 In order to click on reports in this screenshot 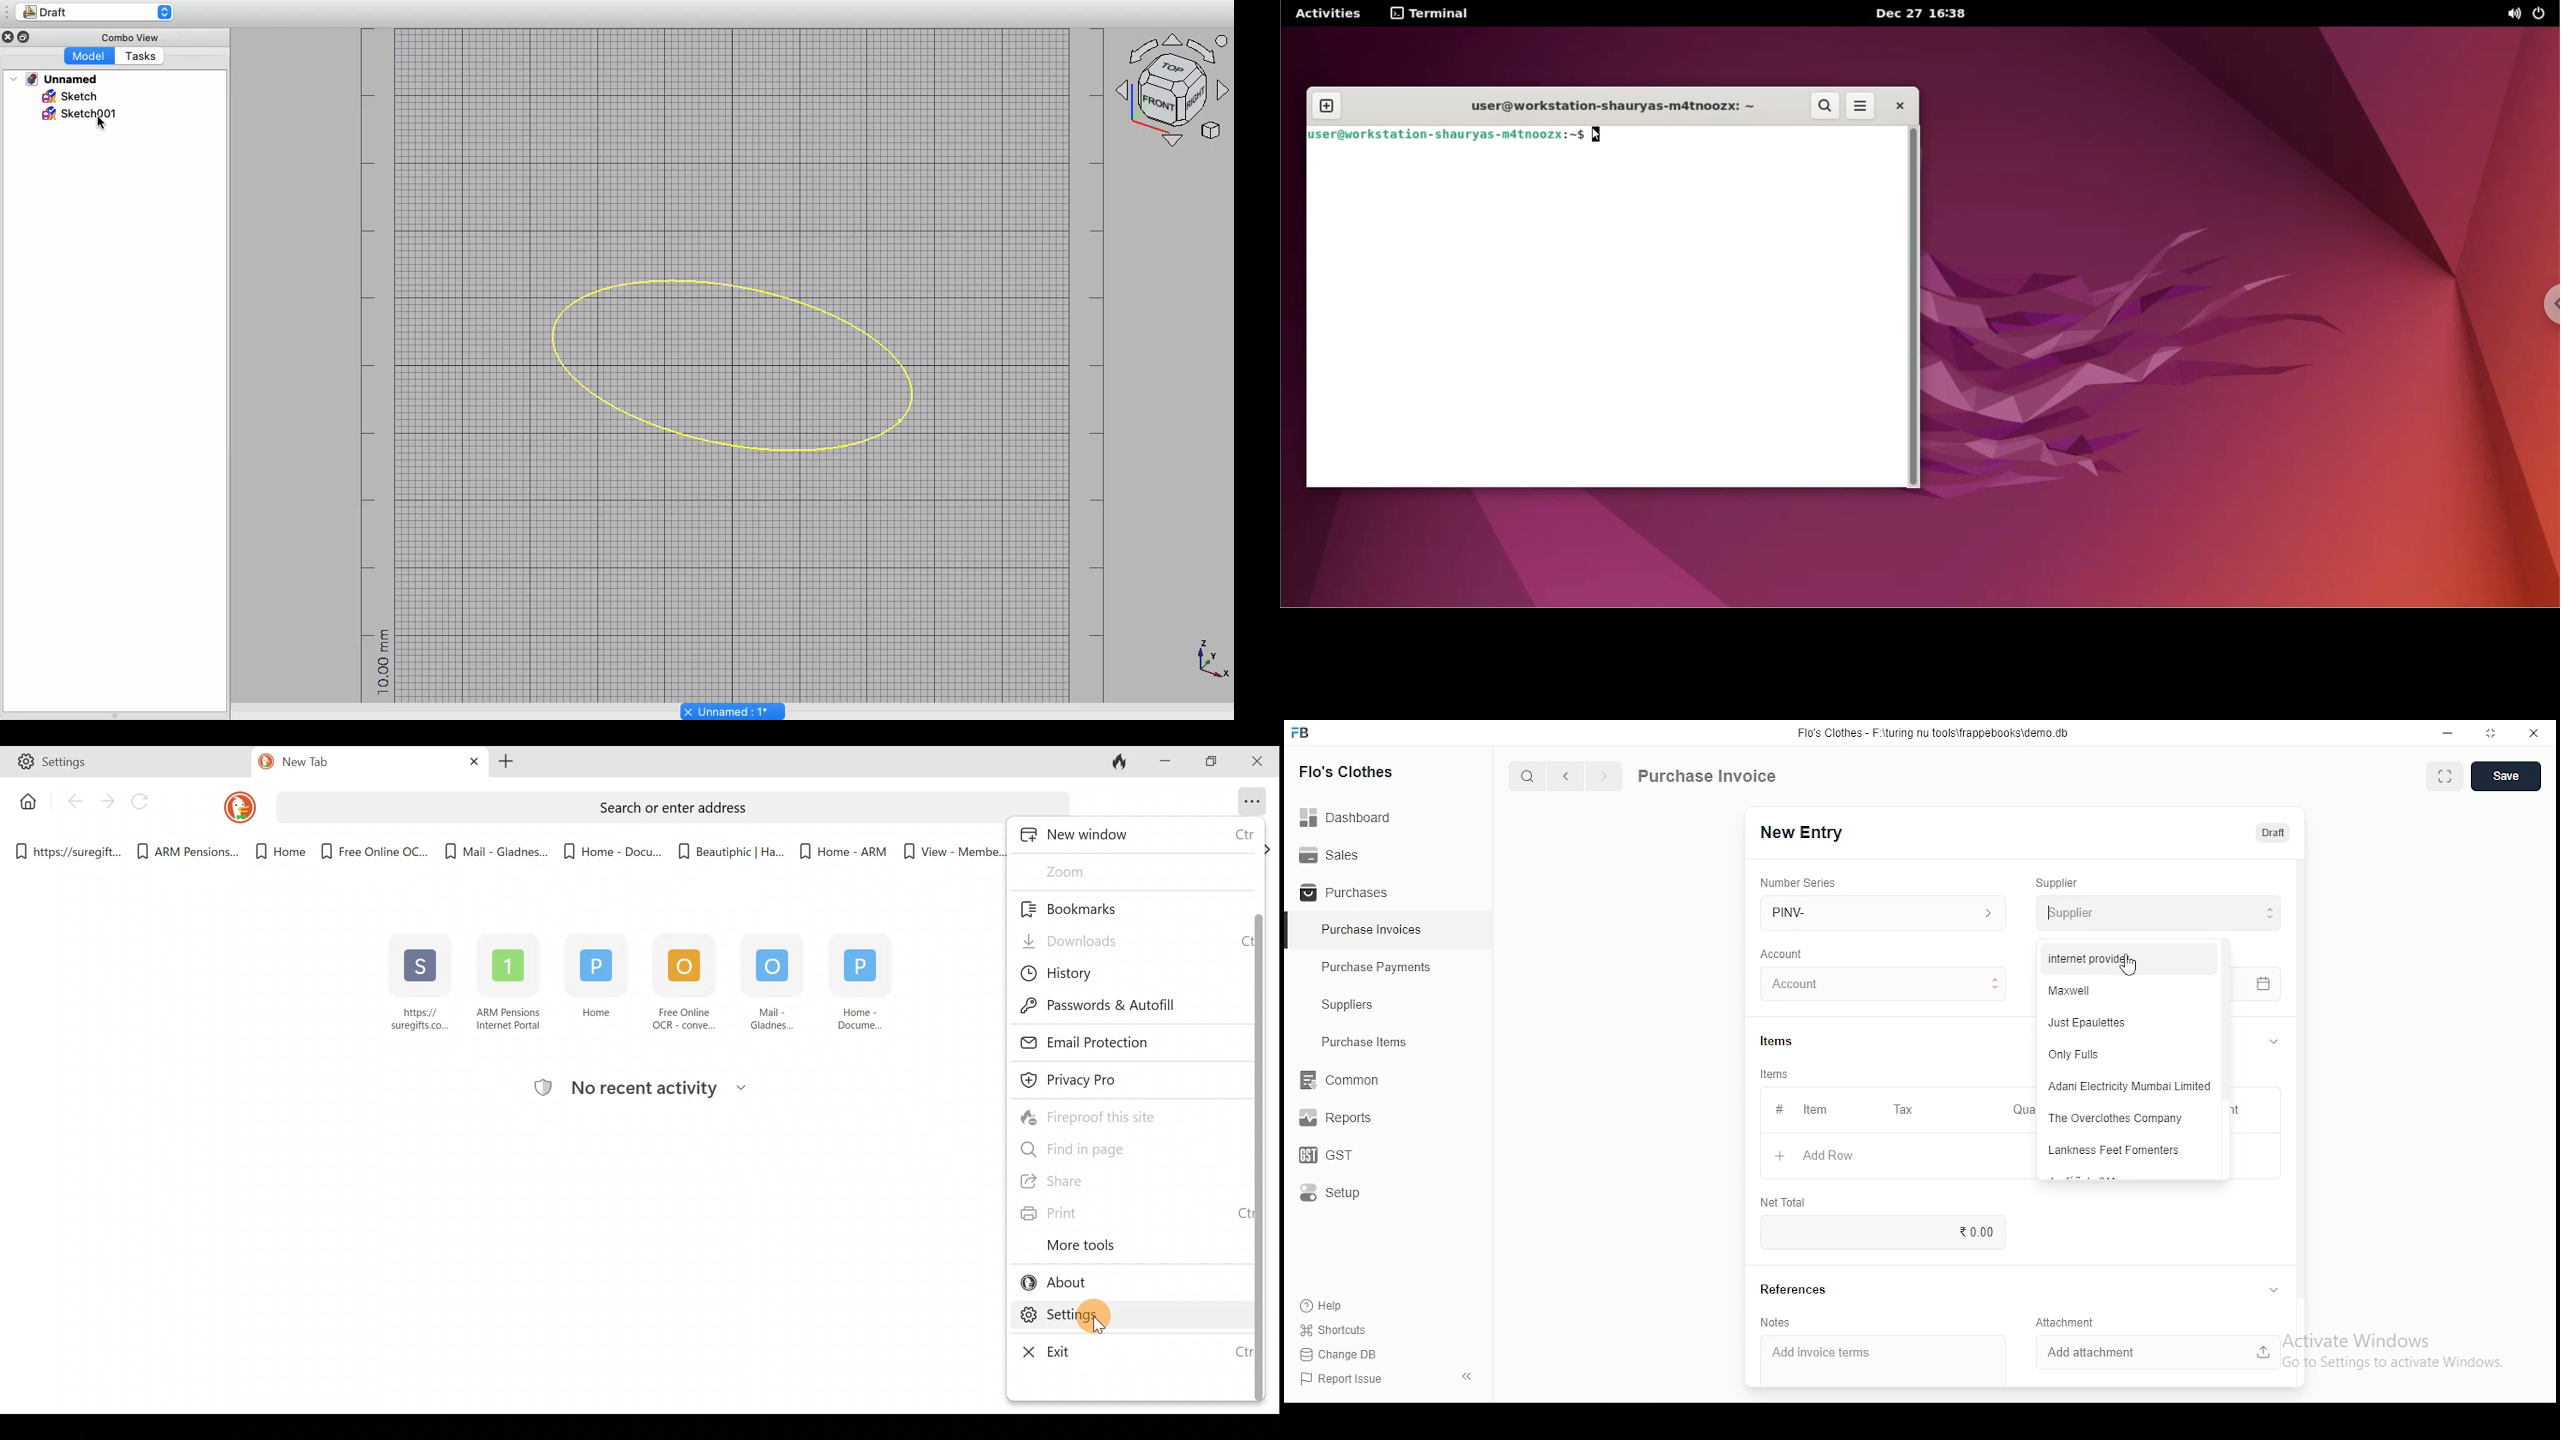, I will do `click(1338, 1120)`.